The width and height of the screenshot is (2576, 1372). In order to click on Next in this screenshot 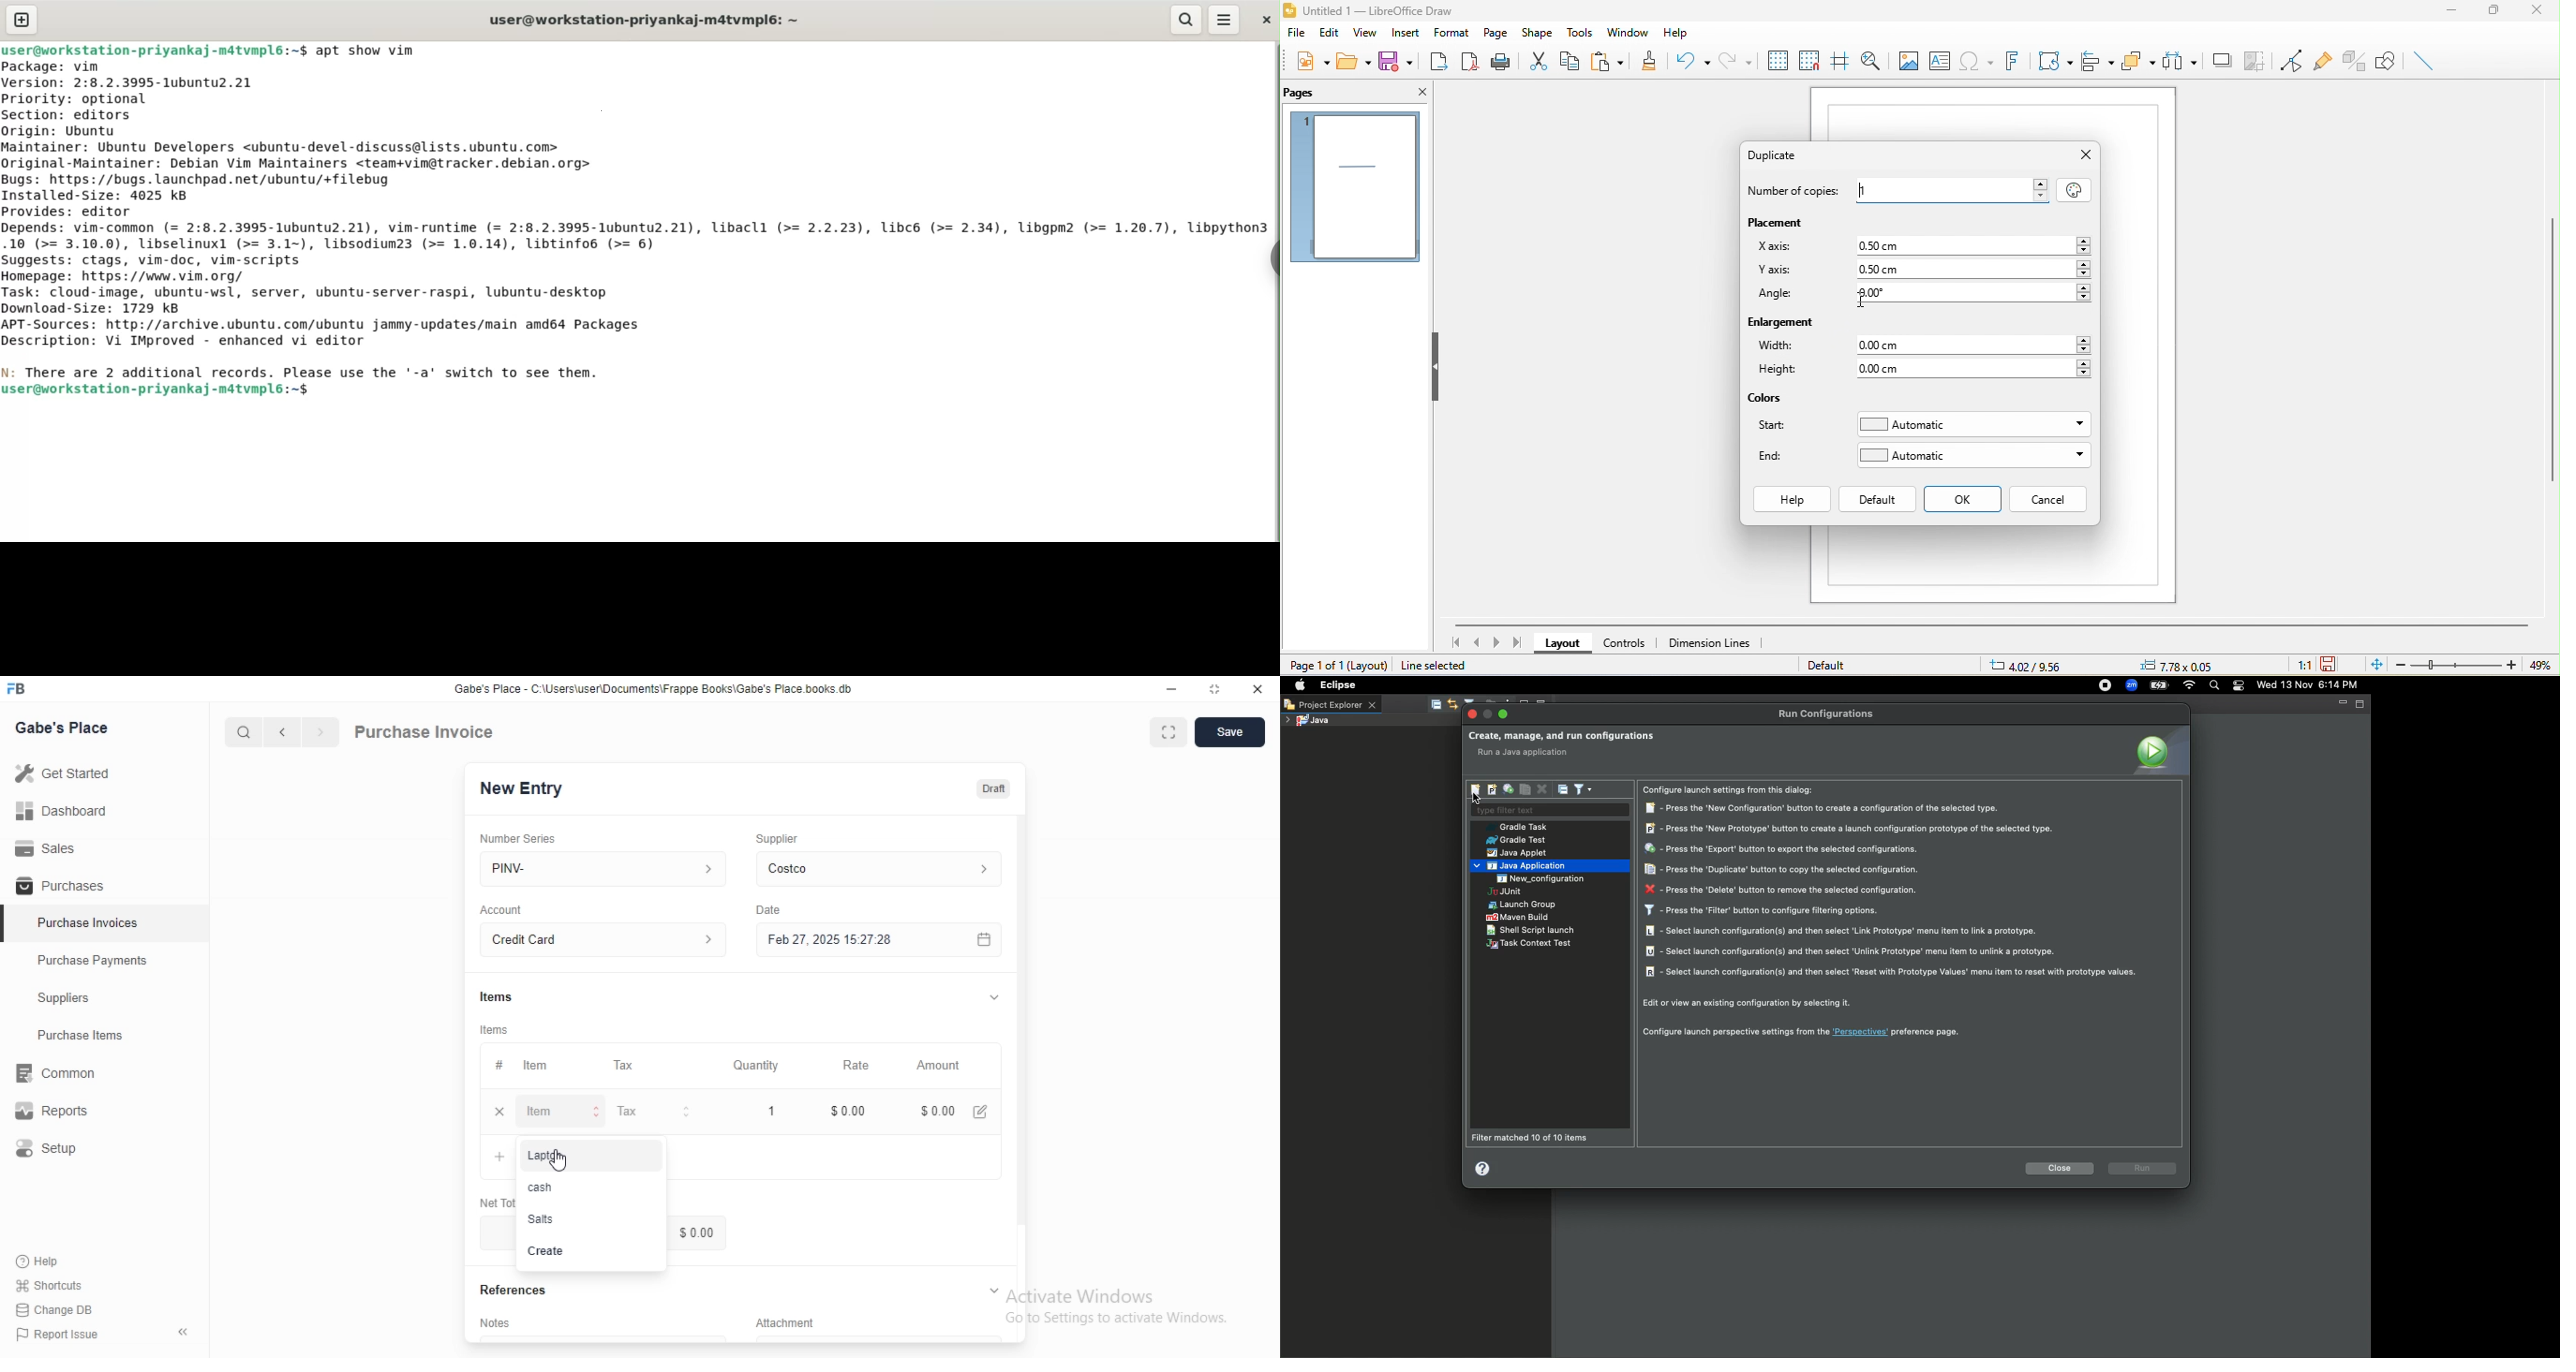, I will do `click(322, 732)`.